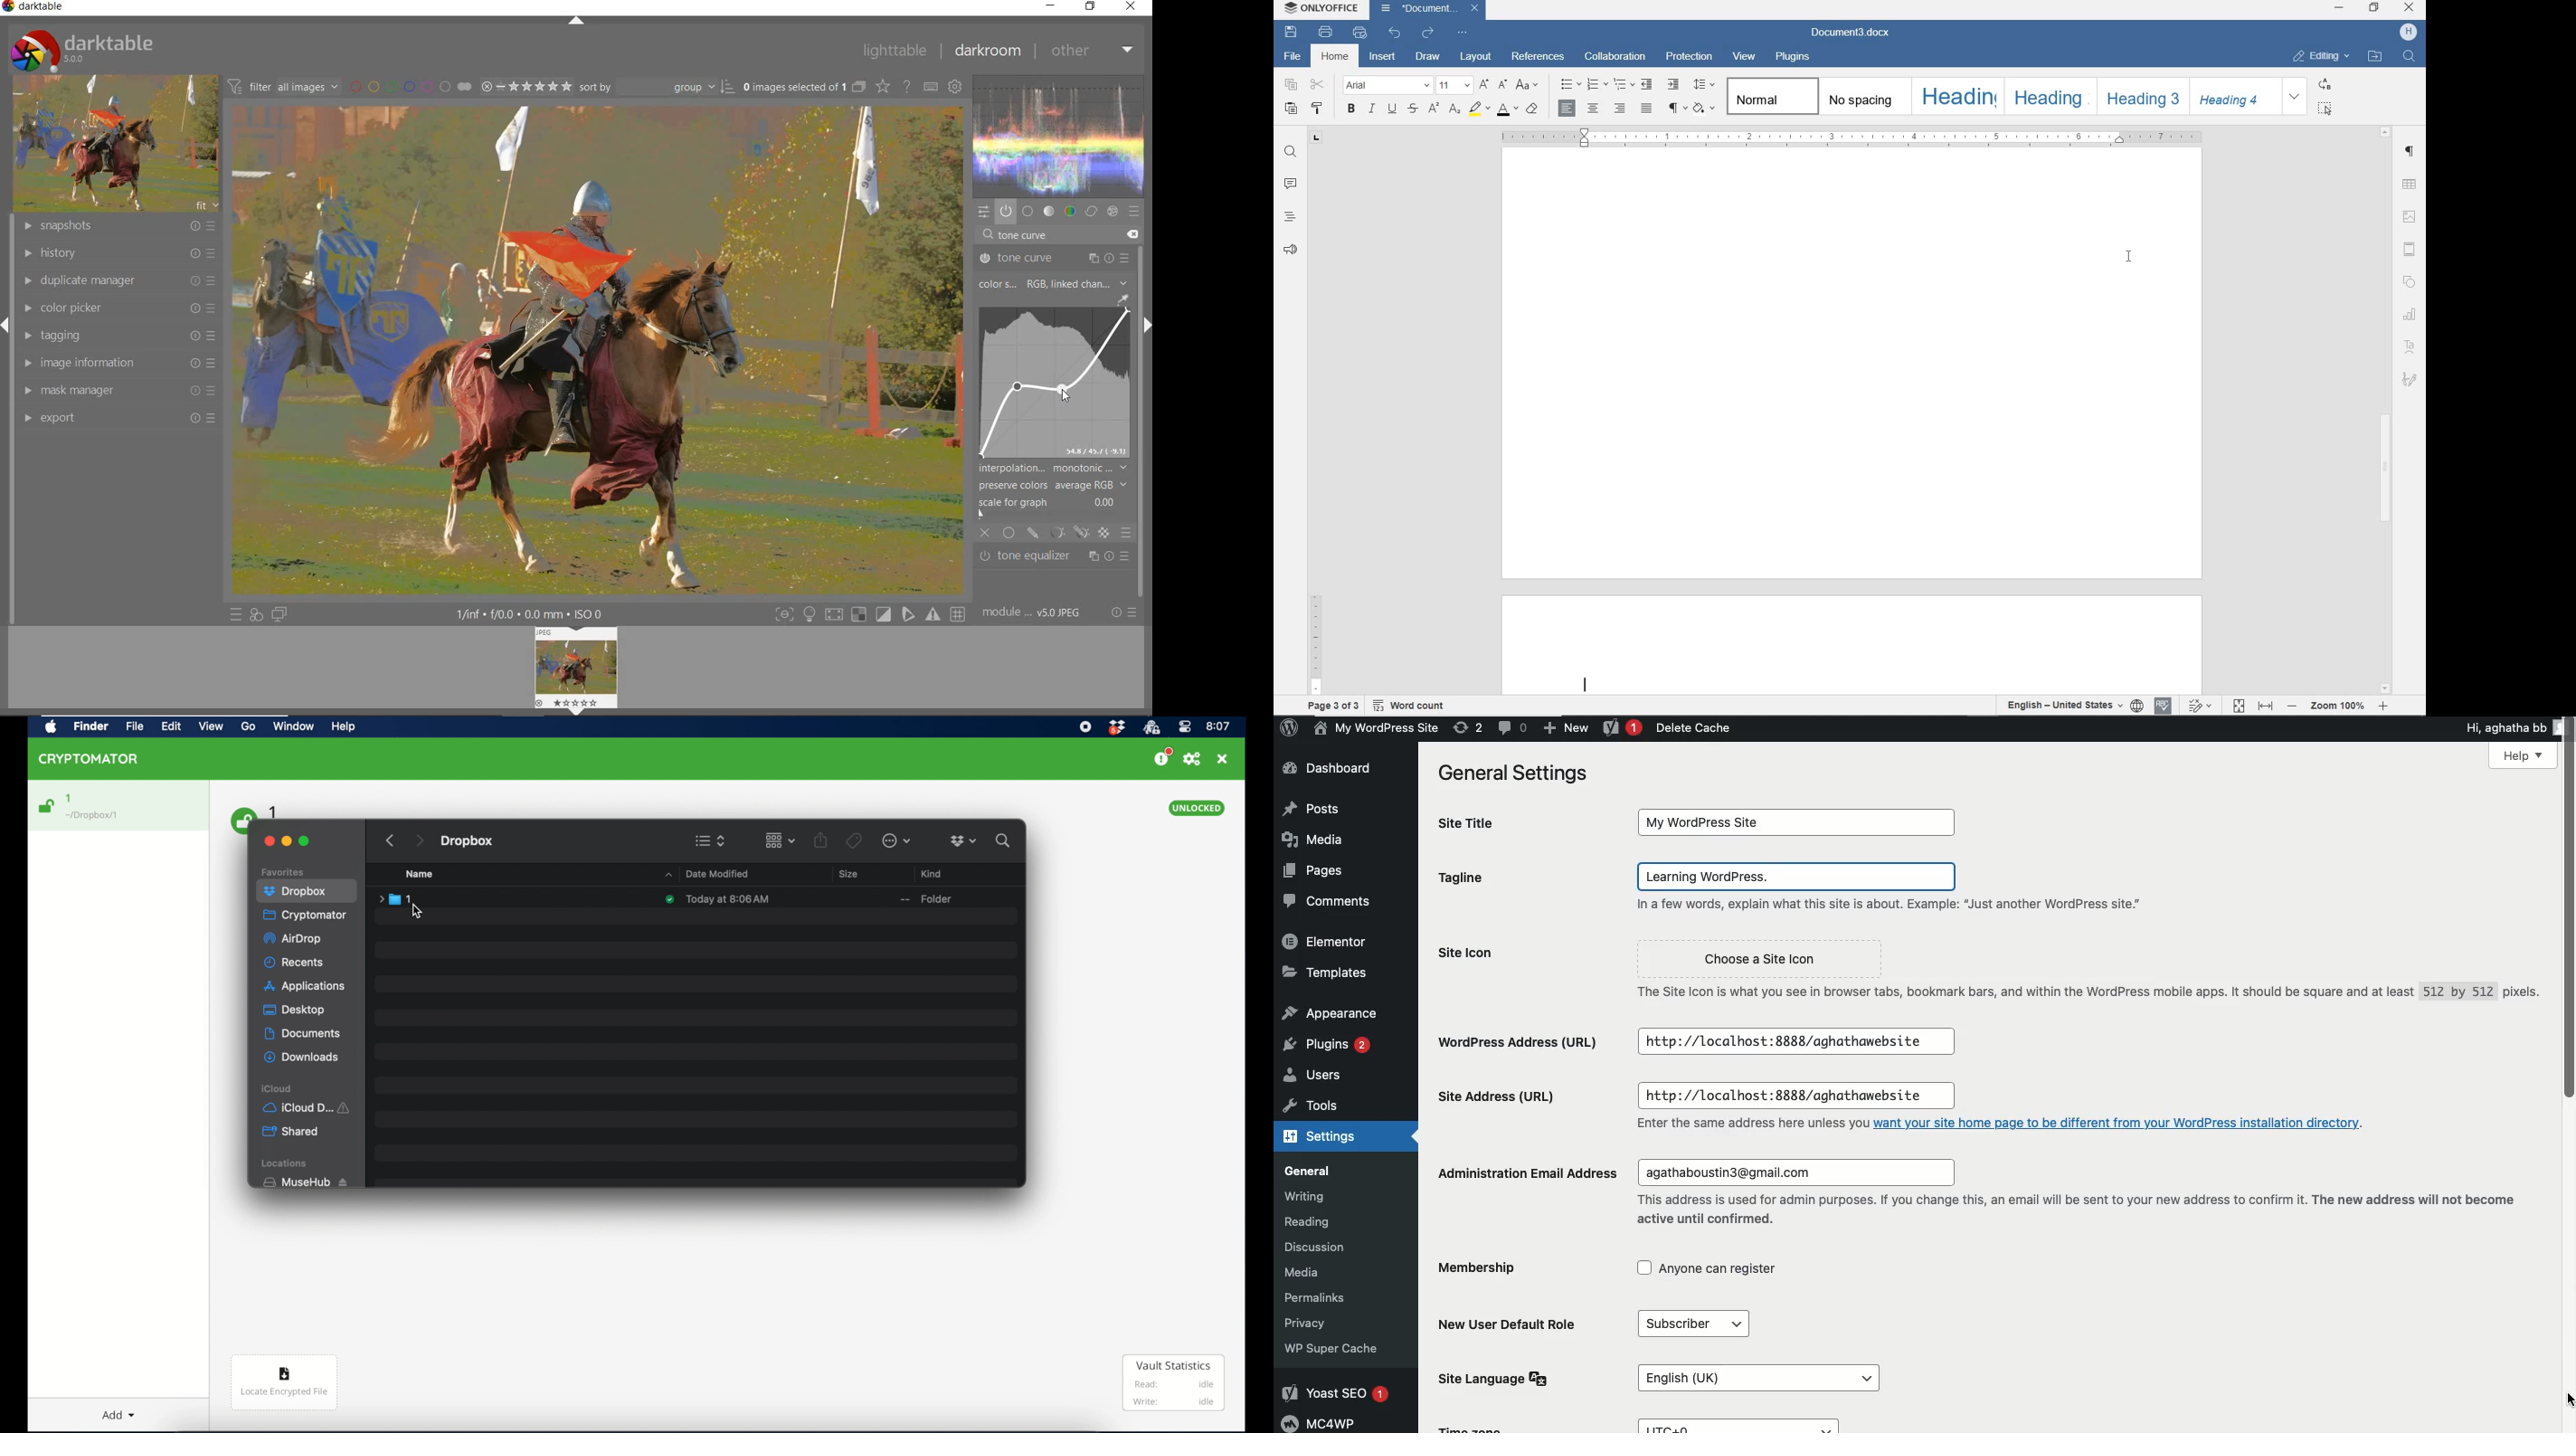 This screenshot has width=2576, height=1456. What do you see at coordinates (1330, 939) in the screenshot?
I see `Elementor` at bounding box center [1330, 939].